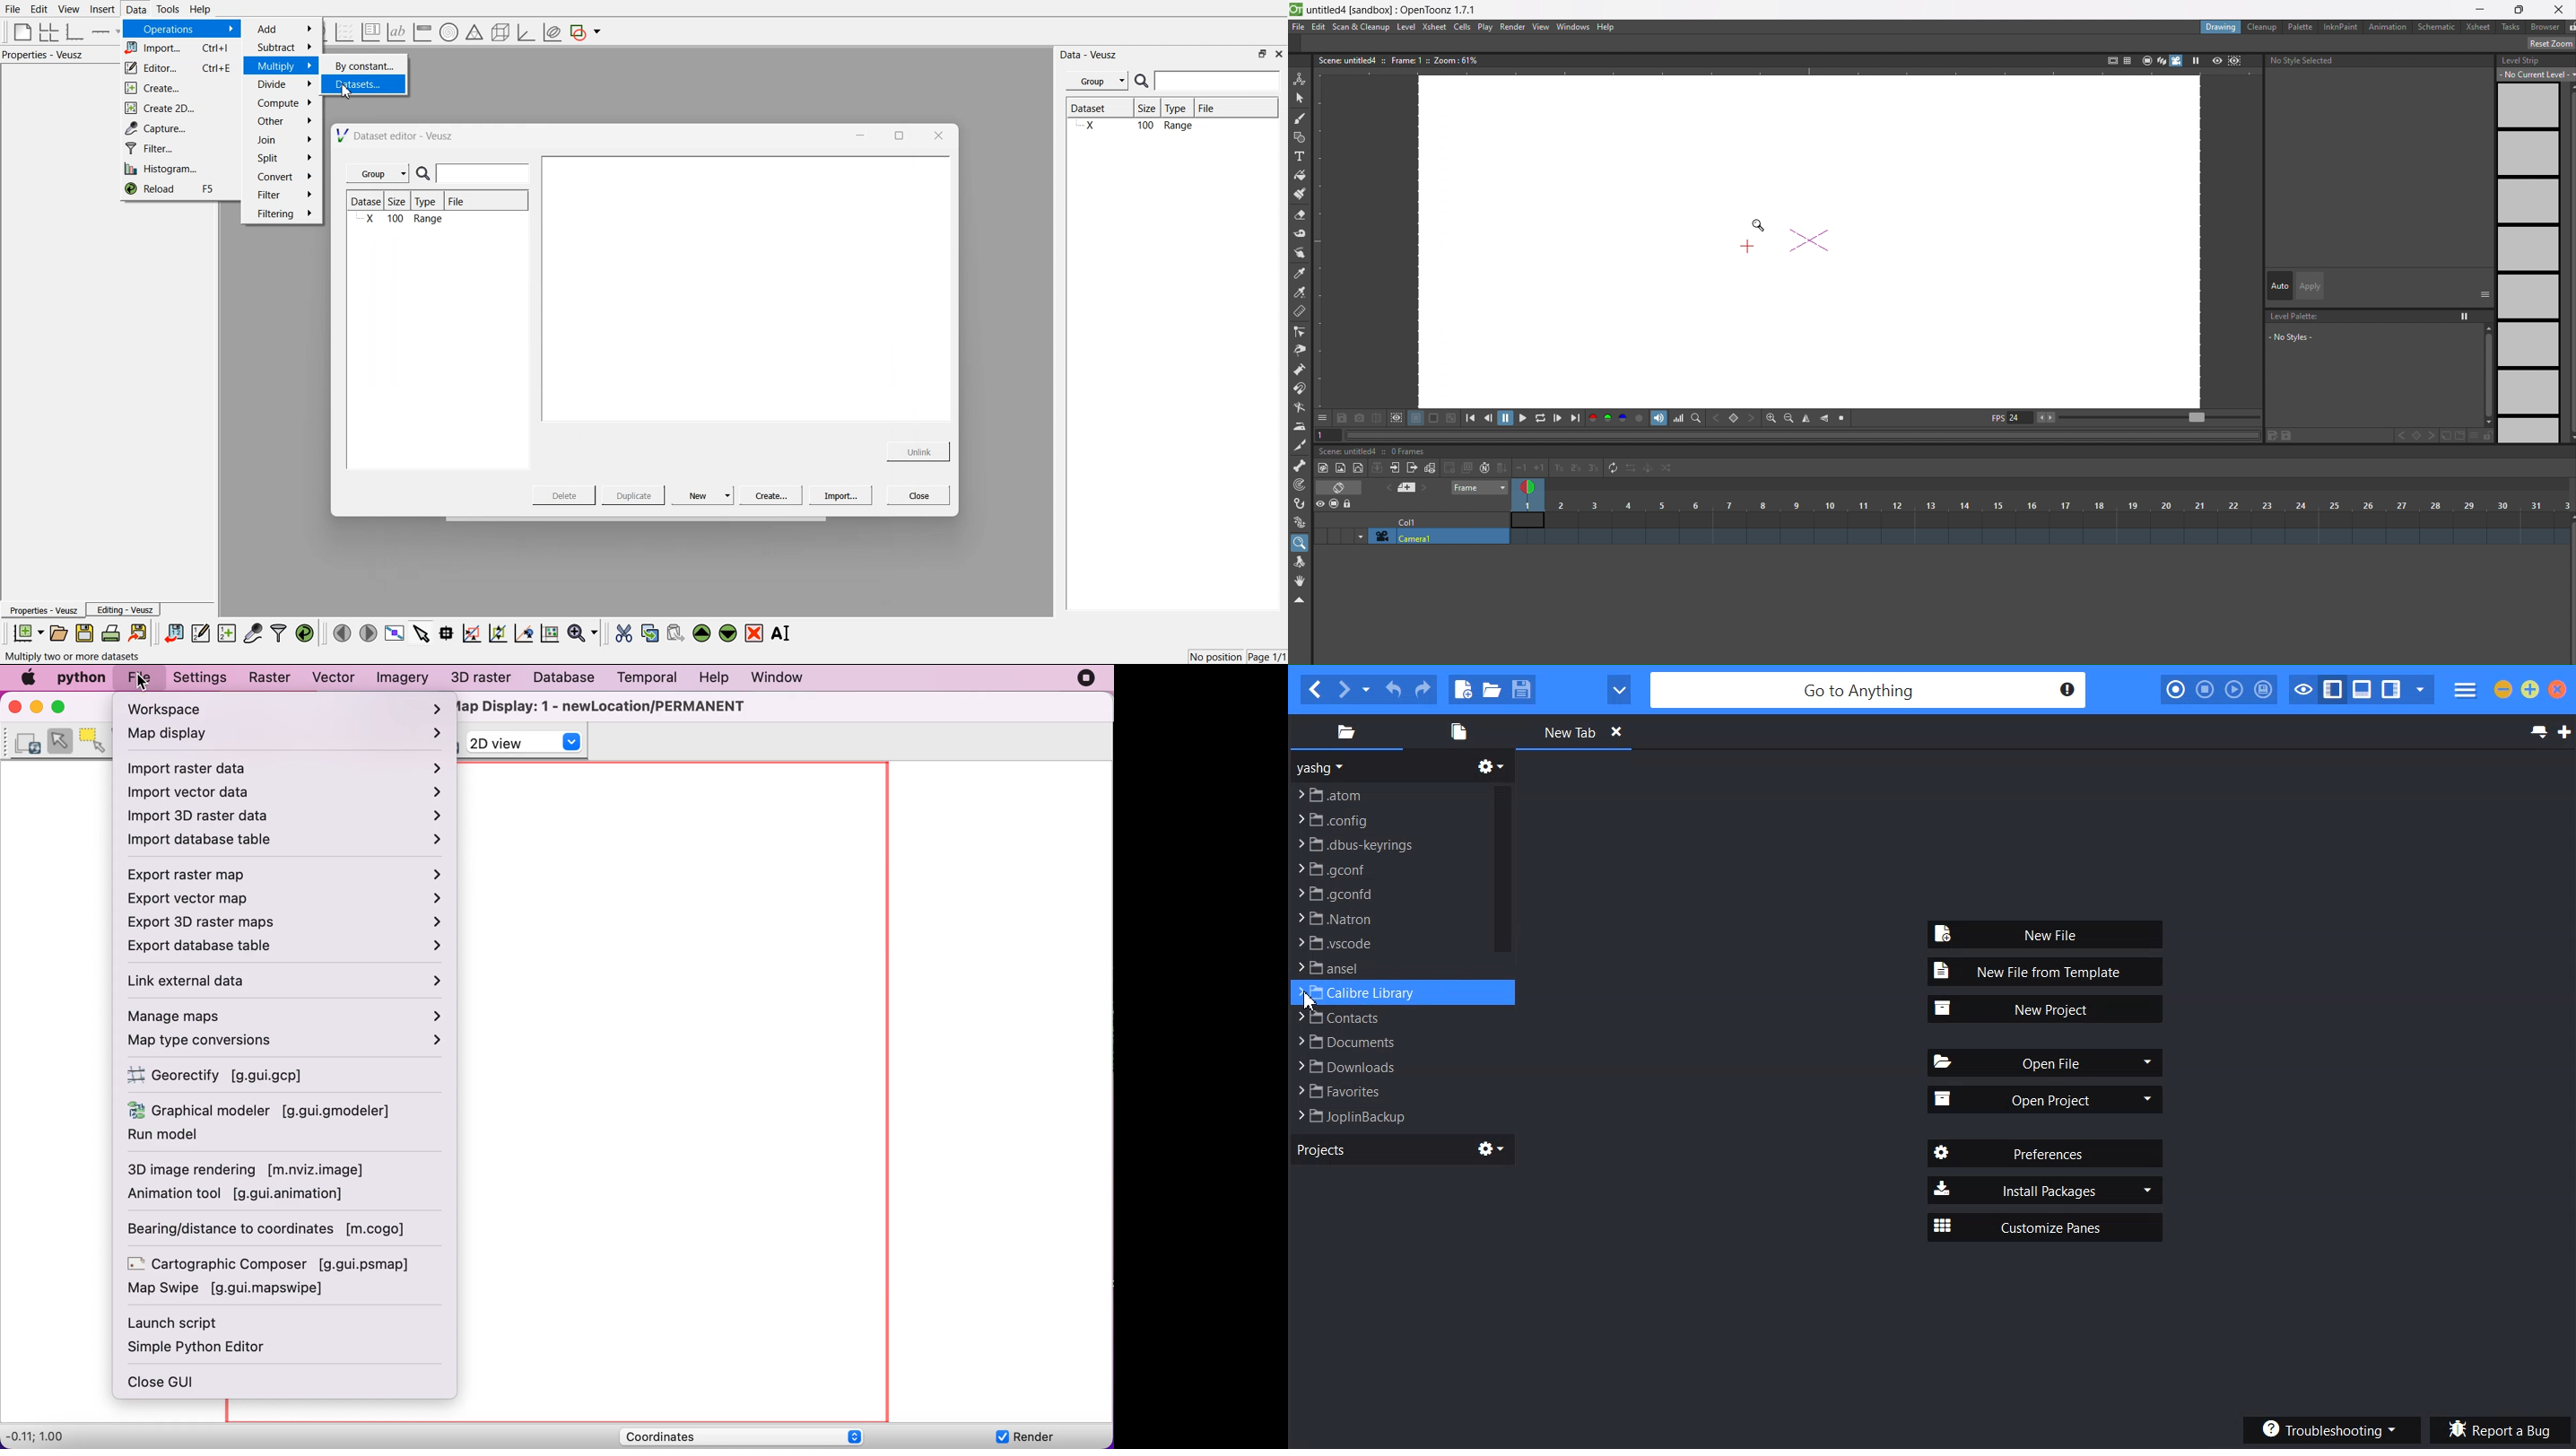 The image size is (2576, 1456). I want to click on Insert, so click(101, 9).